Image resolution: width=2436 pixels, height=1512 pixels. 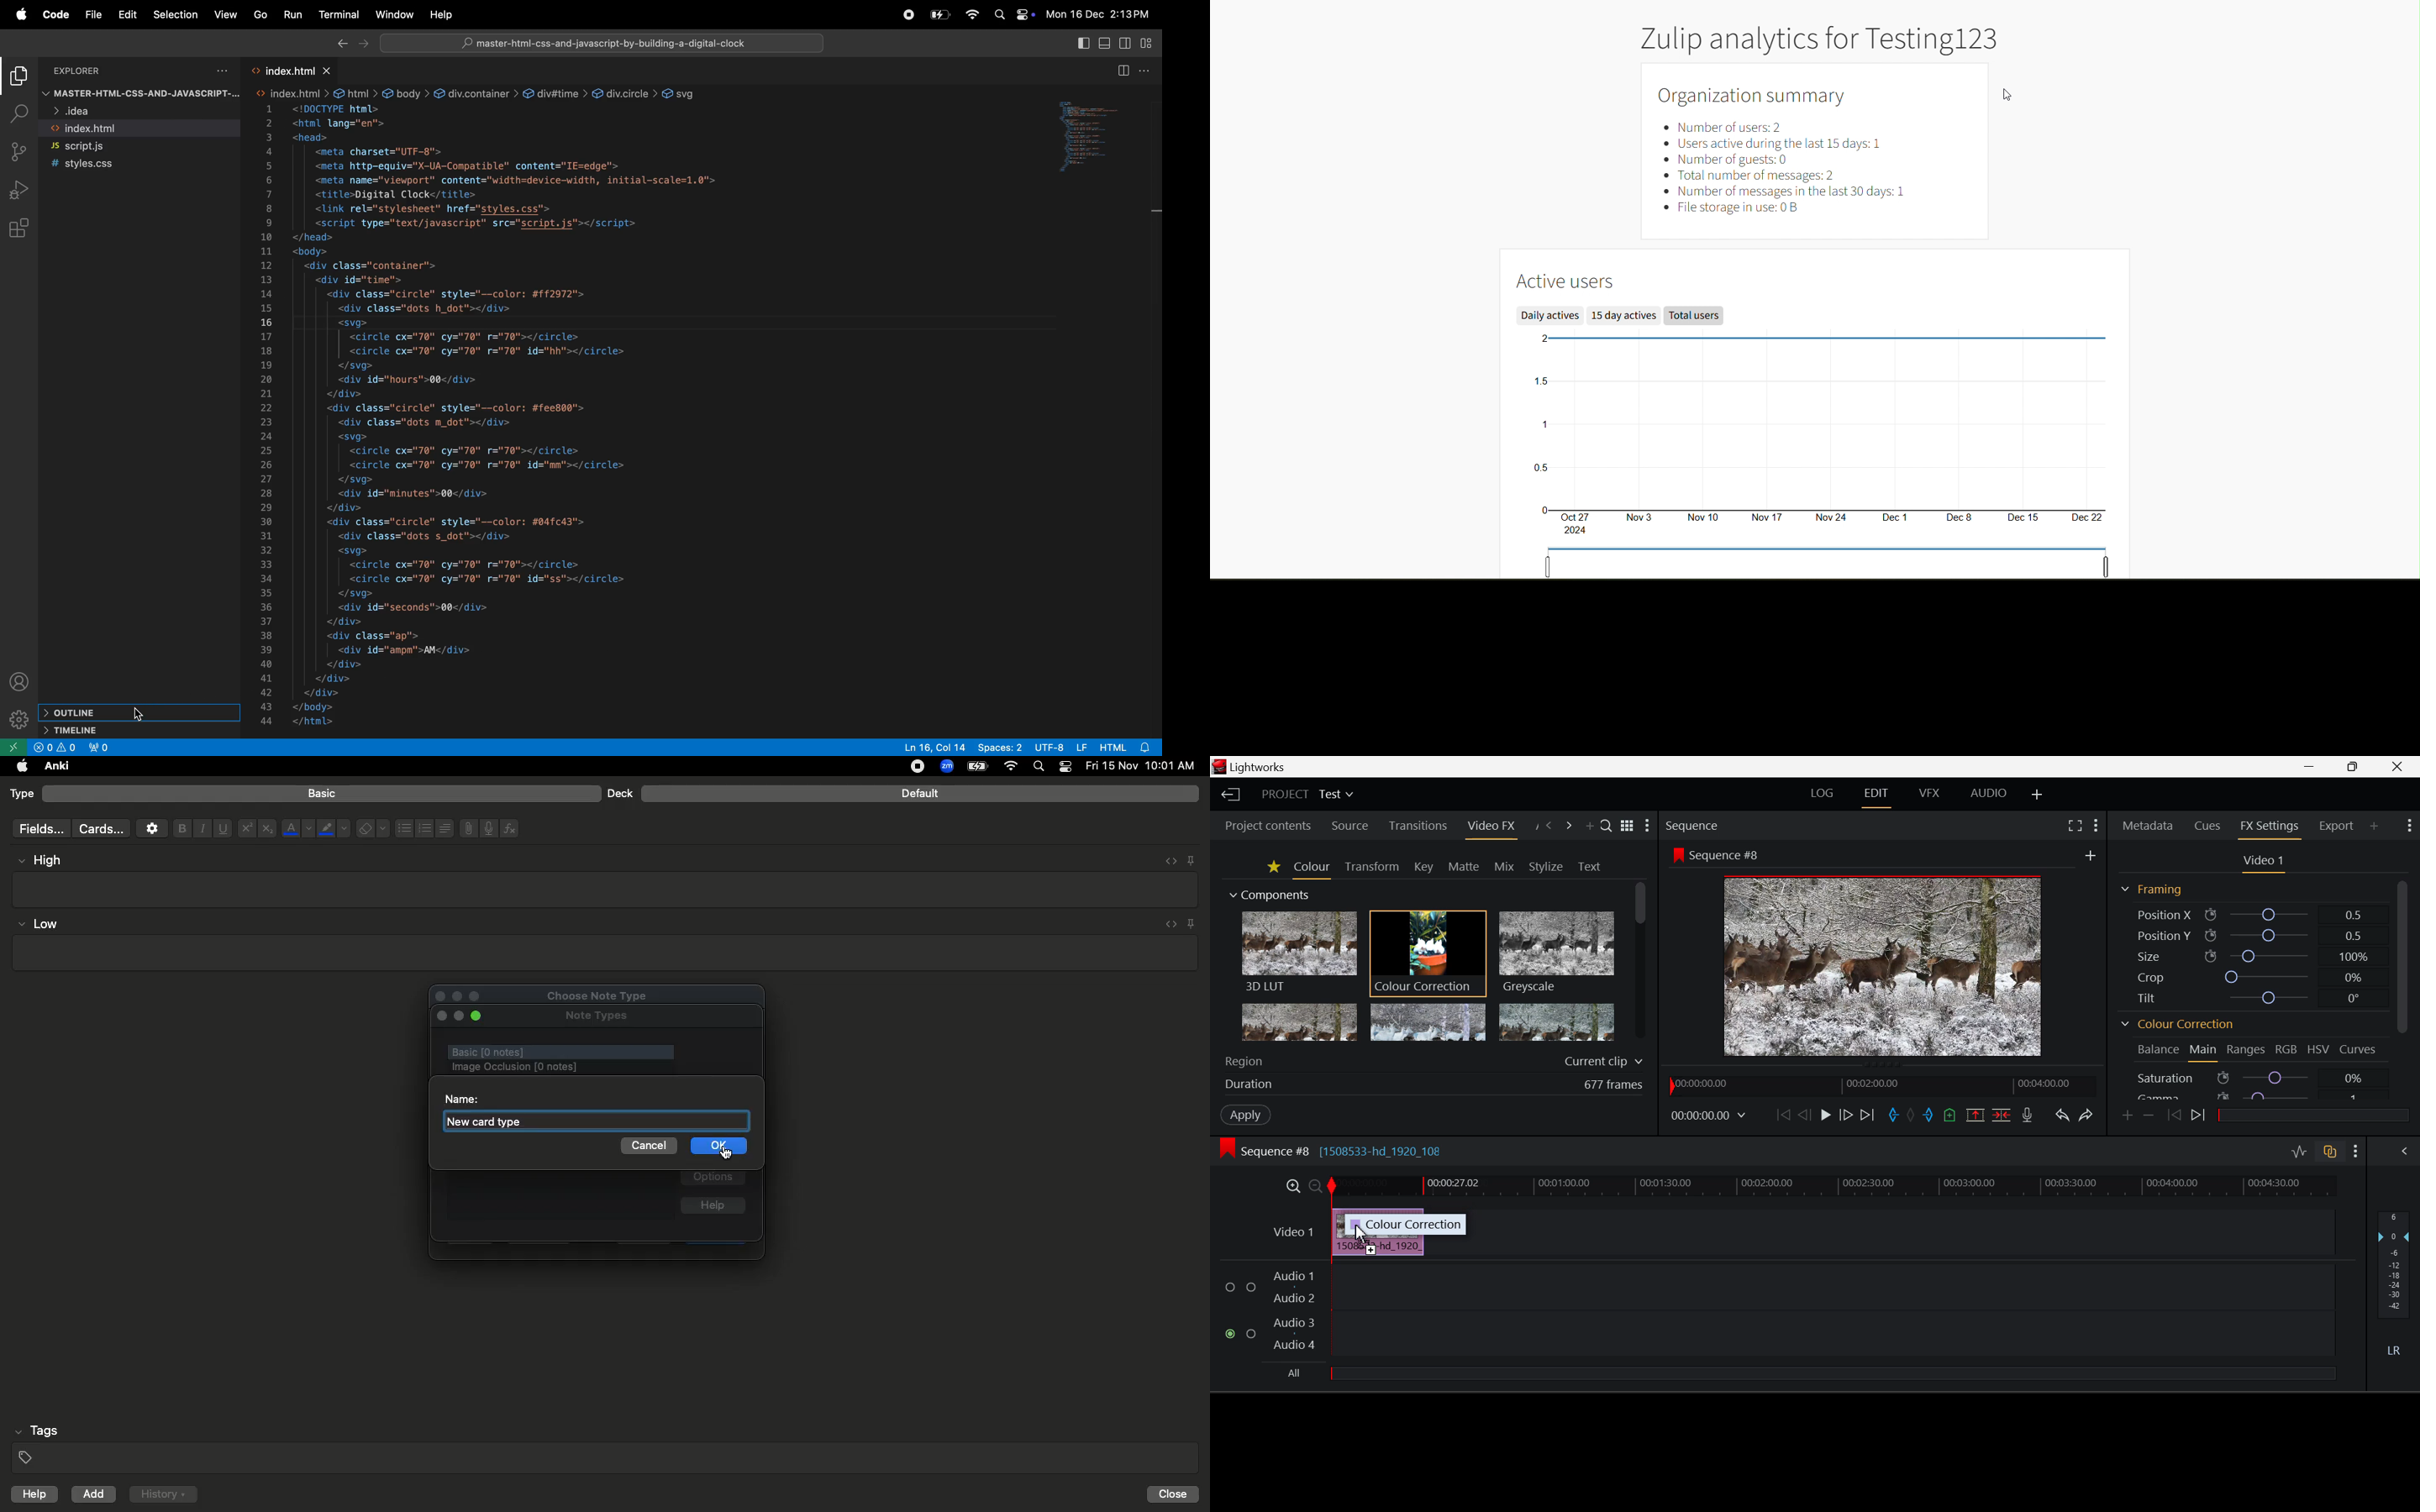 I want to click on Colour Correction, so click(x=2178, y=1023).